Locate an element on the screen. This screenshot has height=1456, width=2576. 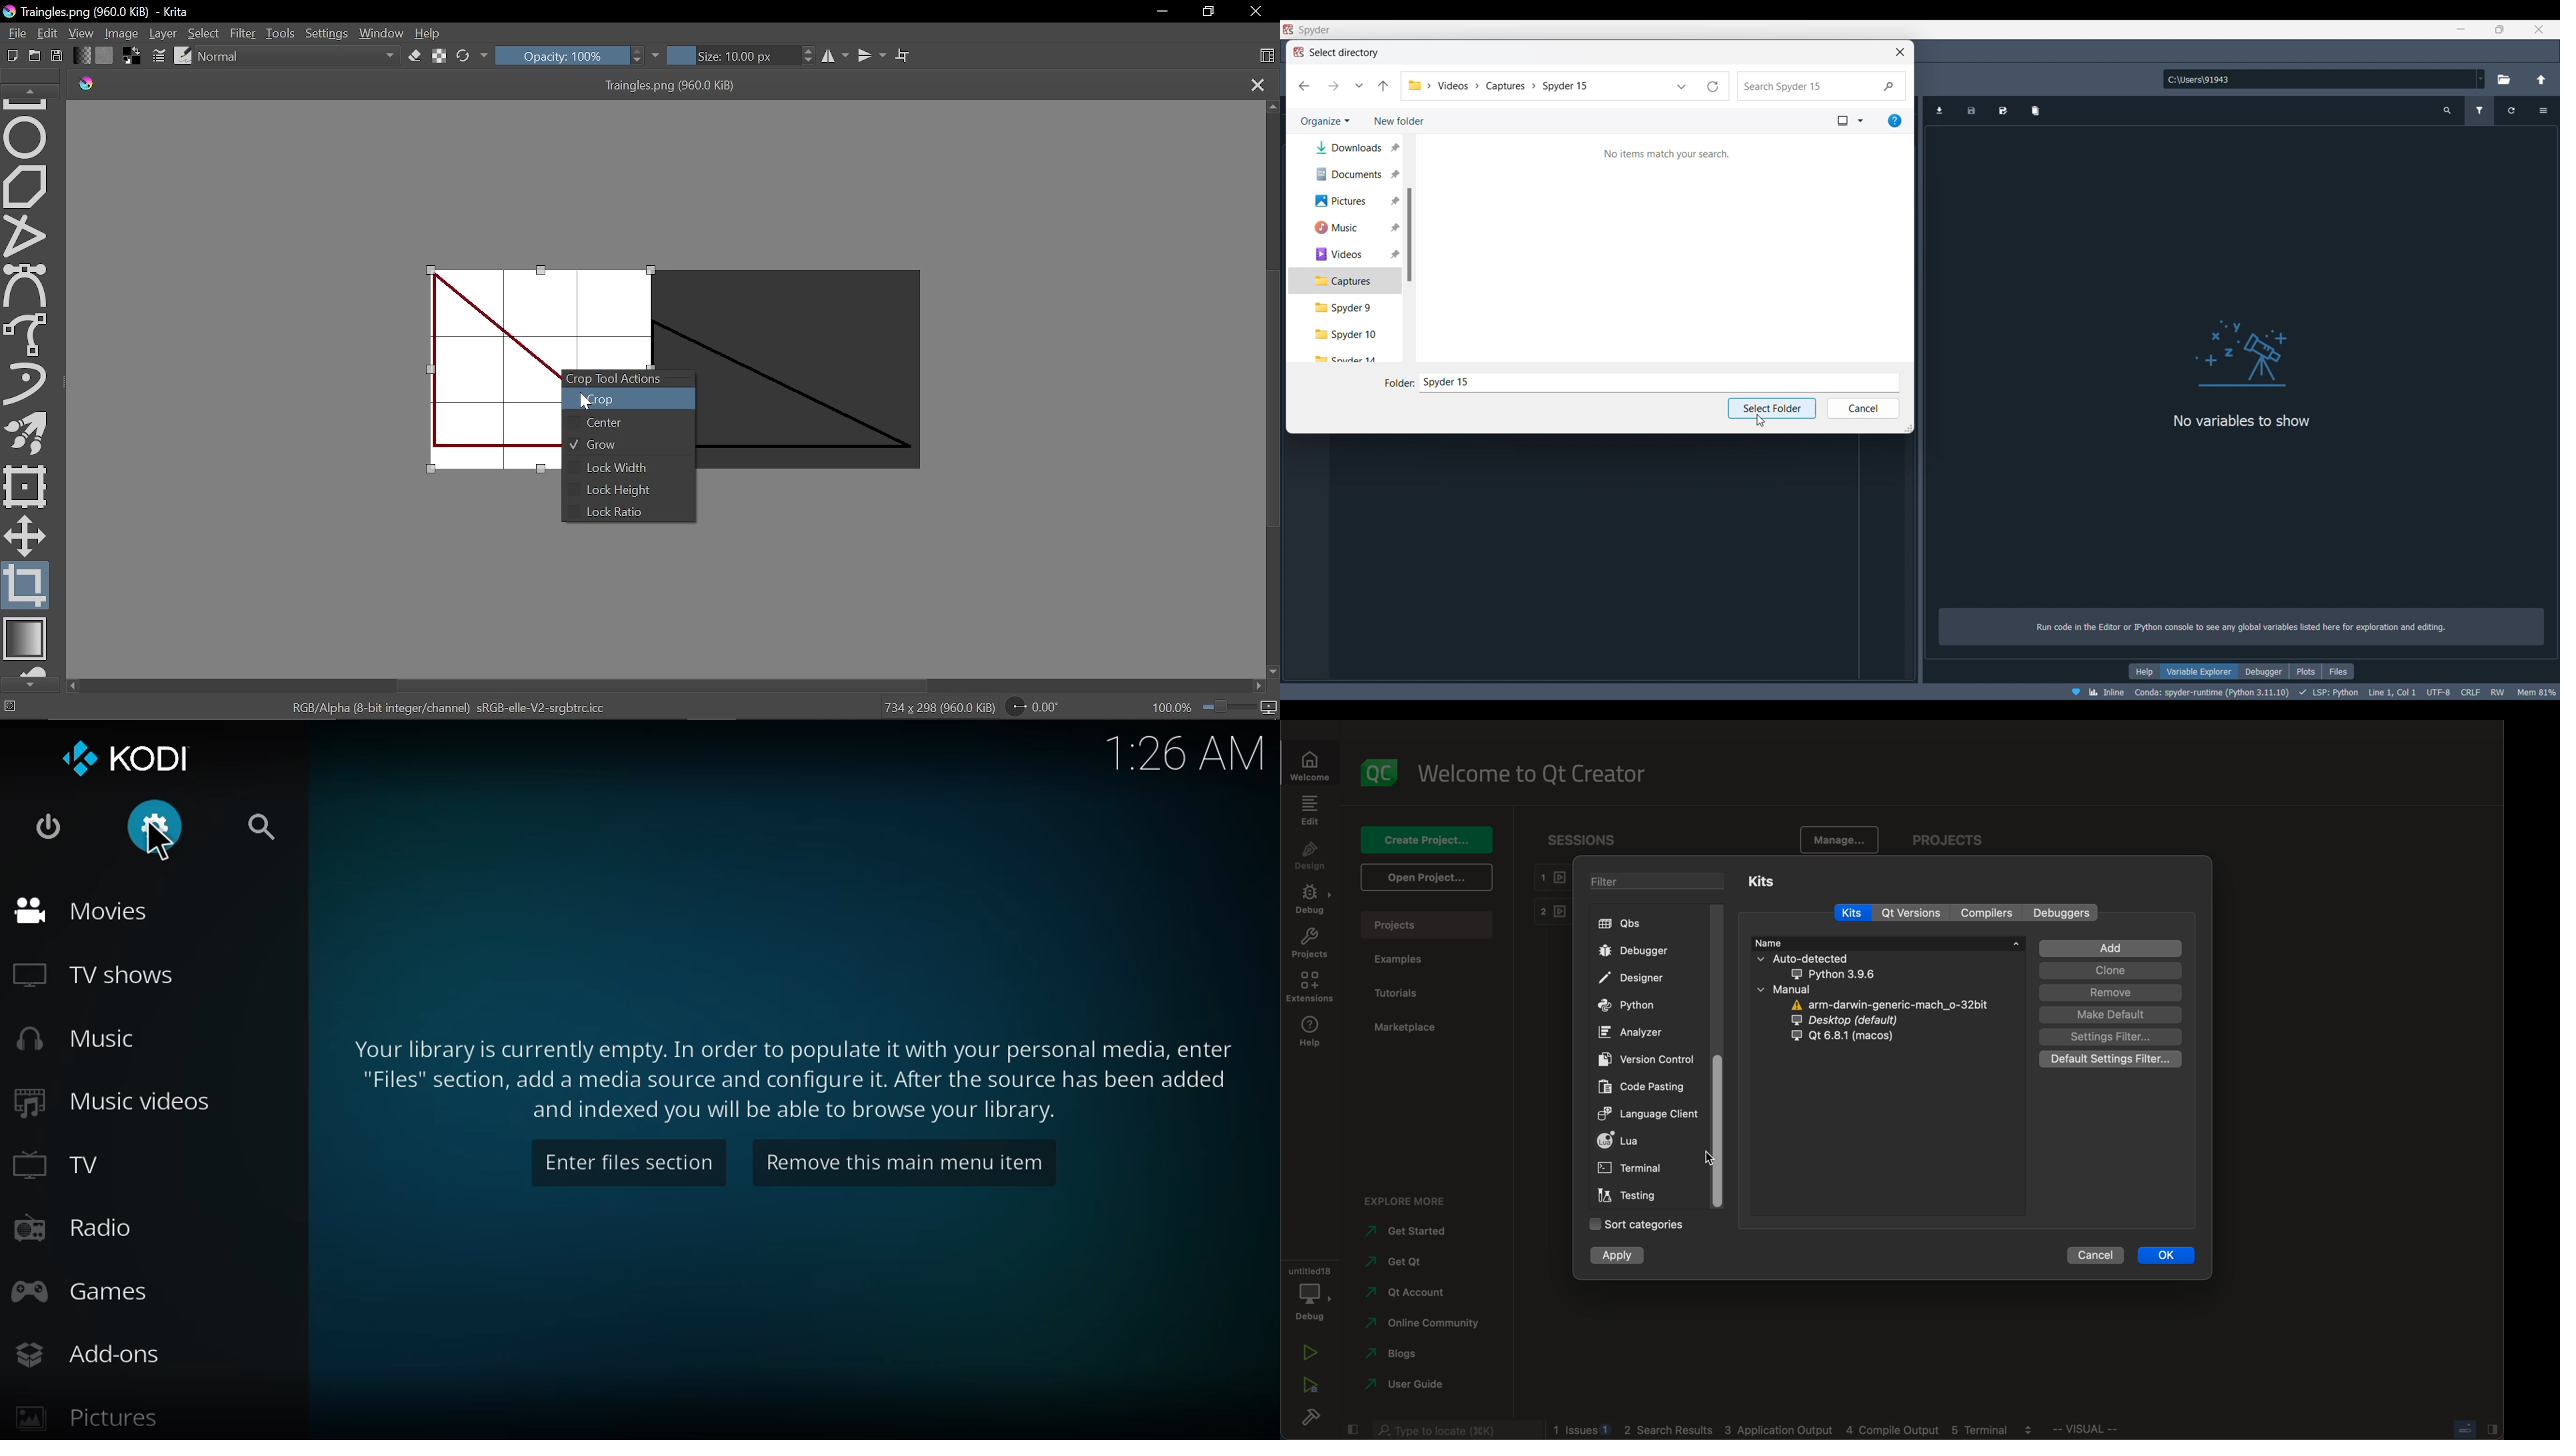
welcomw is located at coordinates (1313, 760).